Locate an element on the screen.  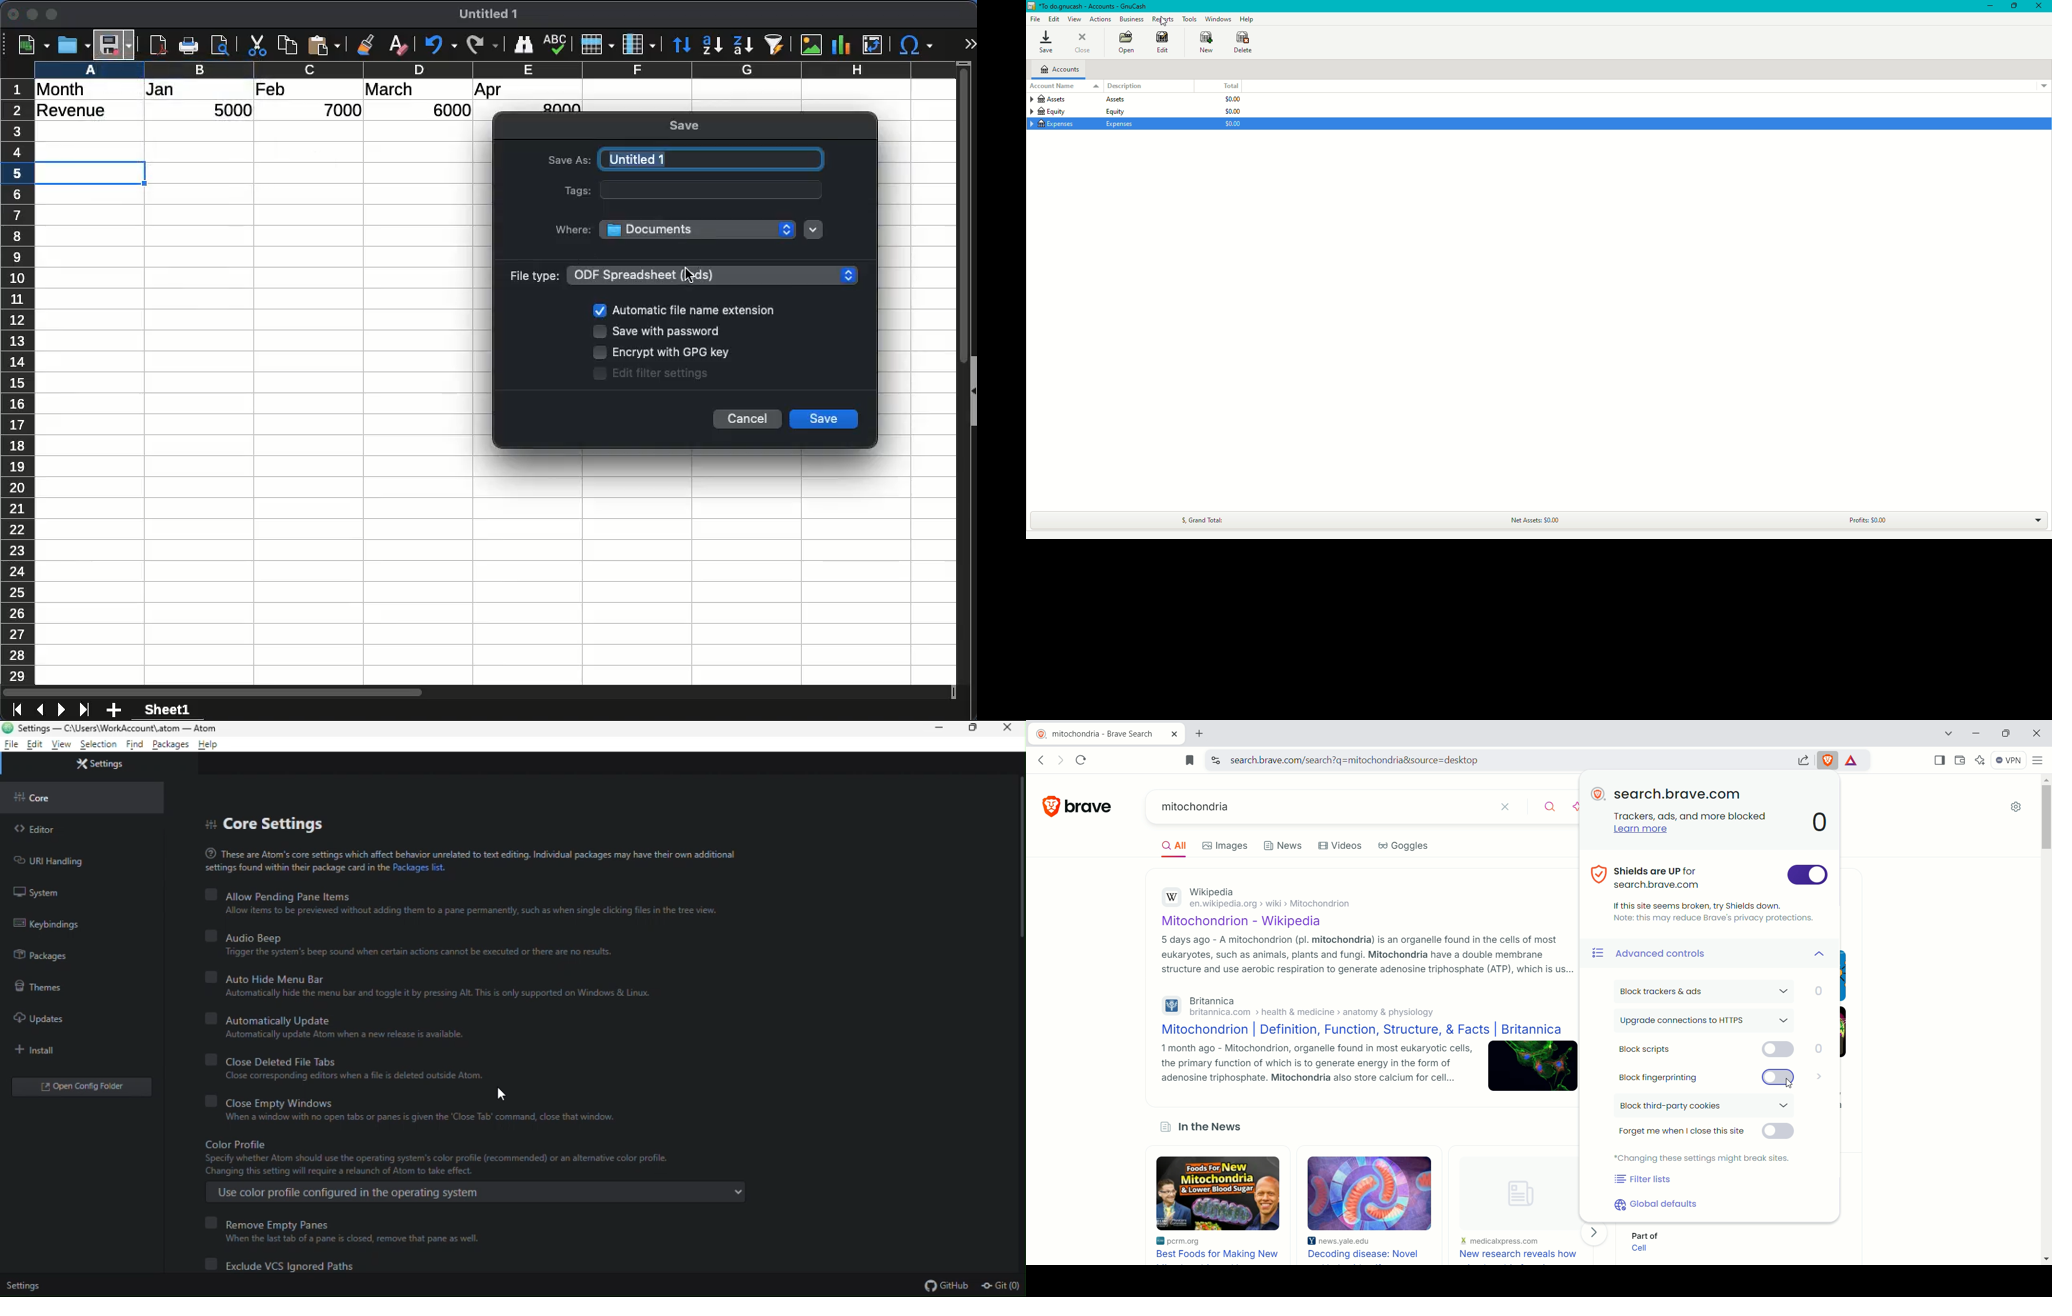
Checkbox is located at coordinates (600, 352).